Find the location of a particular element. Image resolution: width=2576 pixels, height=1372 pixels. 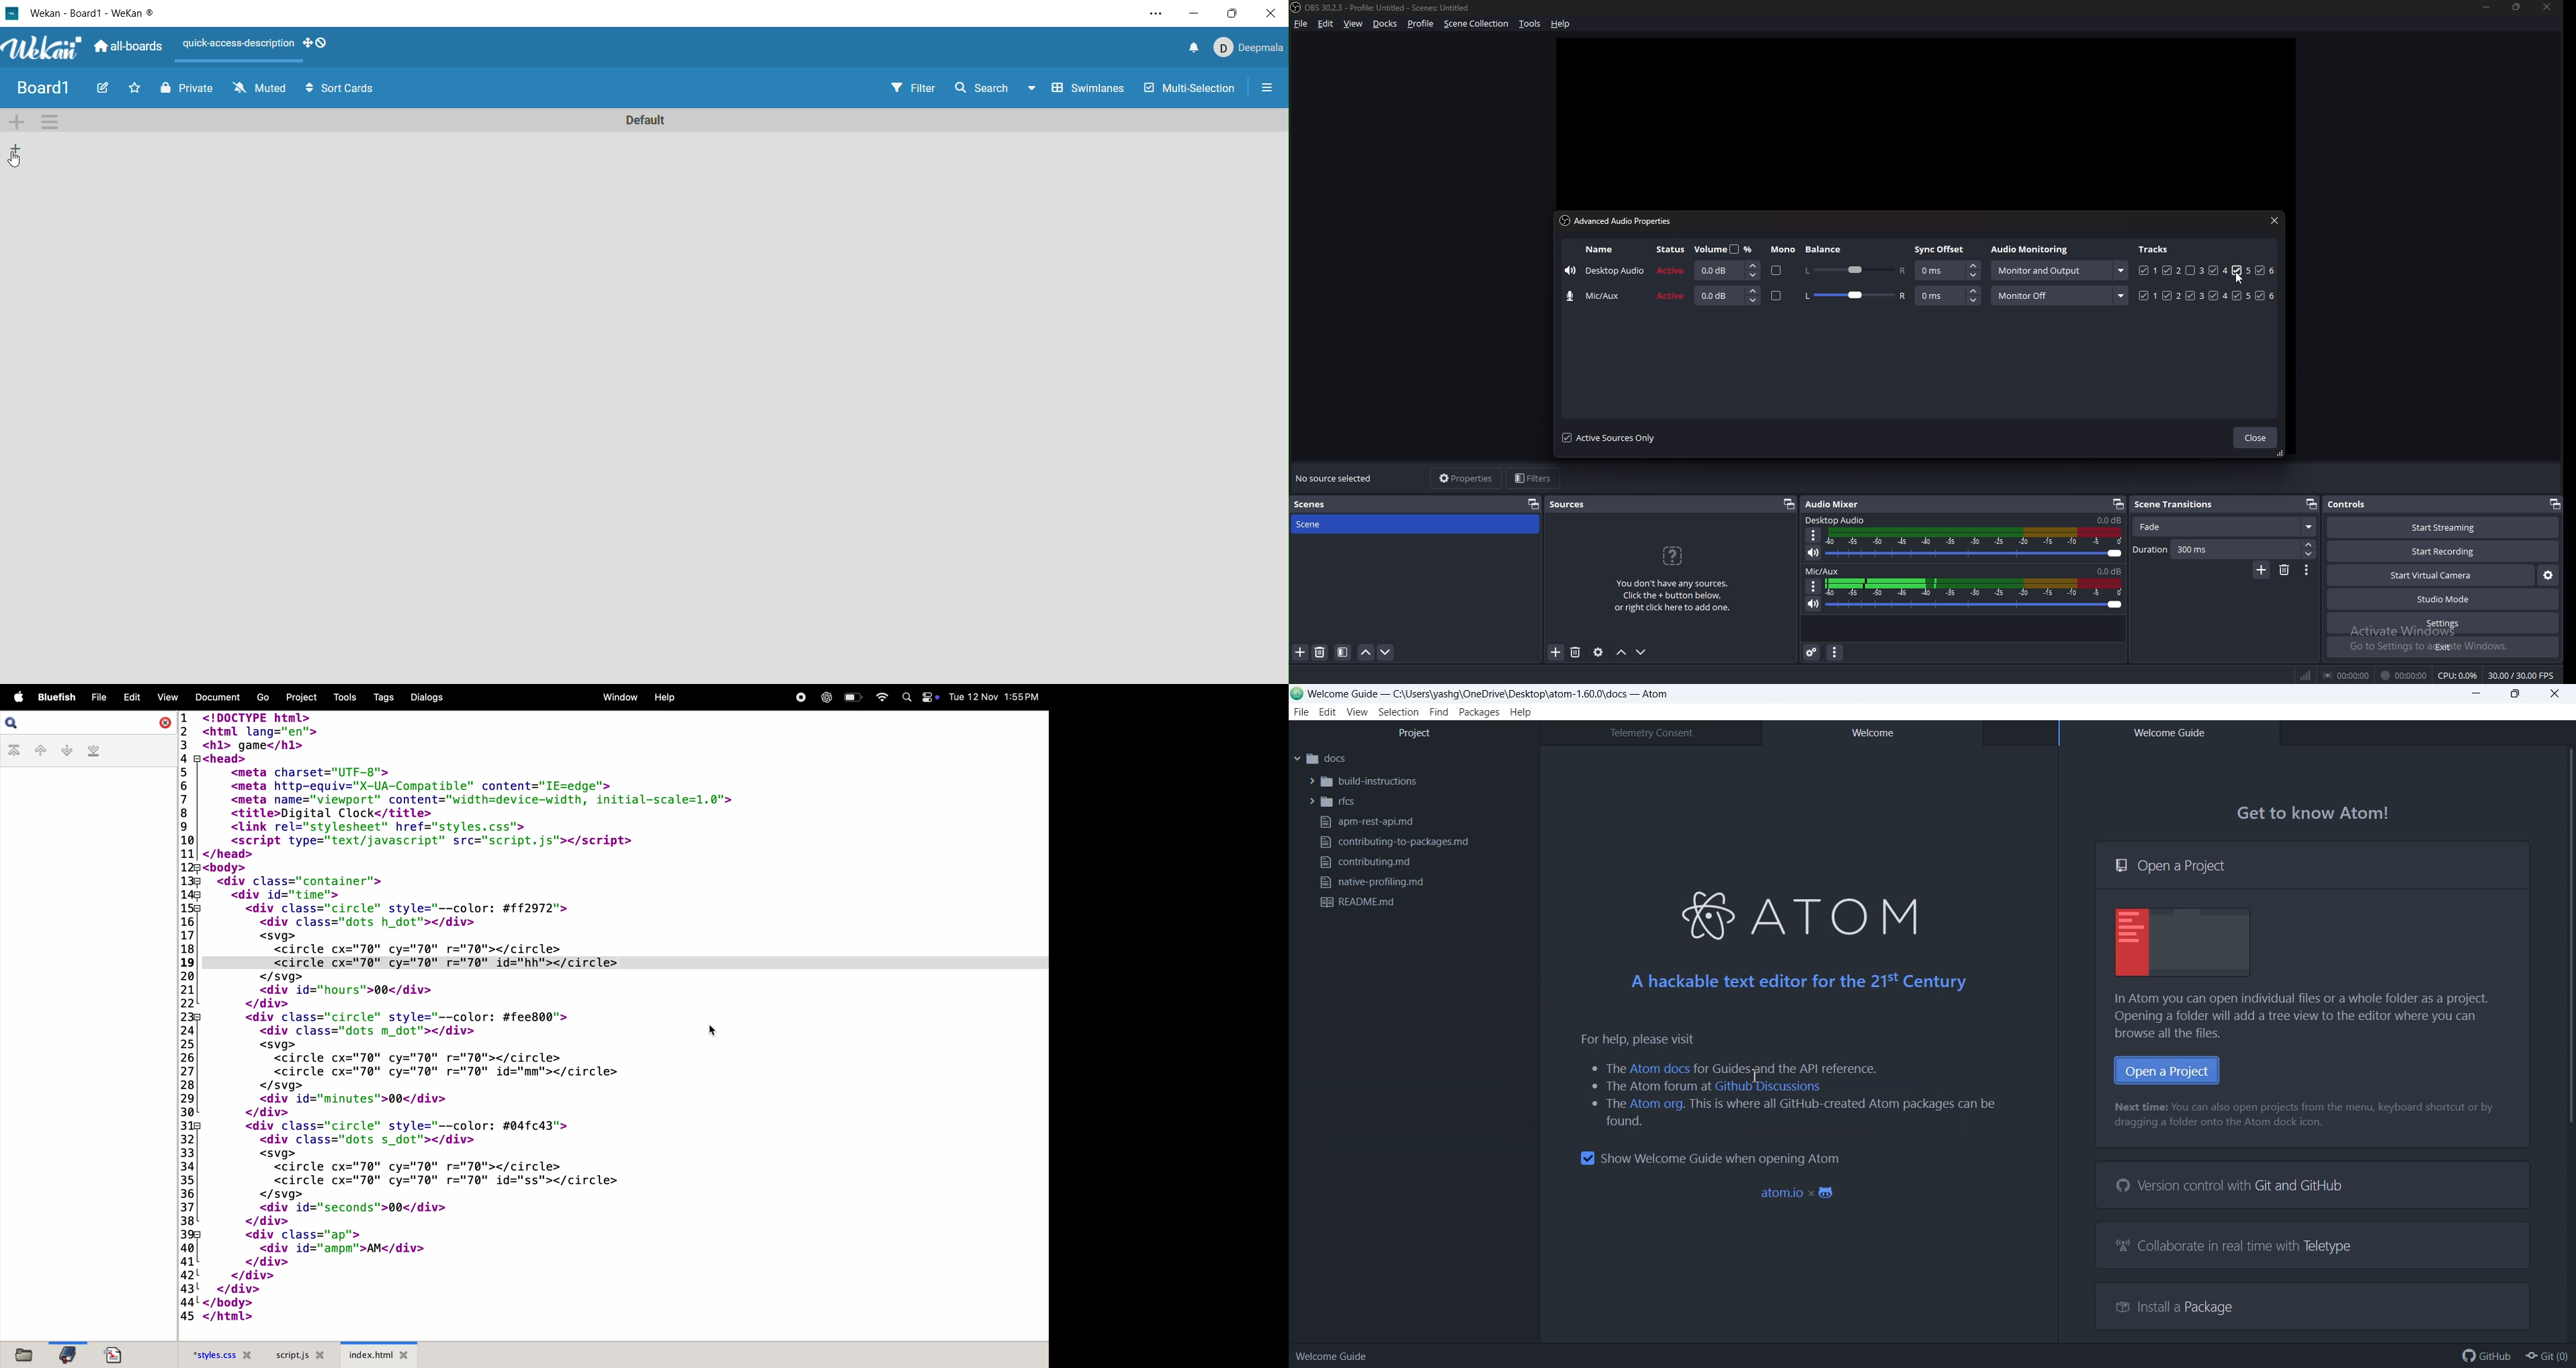

cursor is located at coordinates (2245, 279).